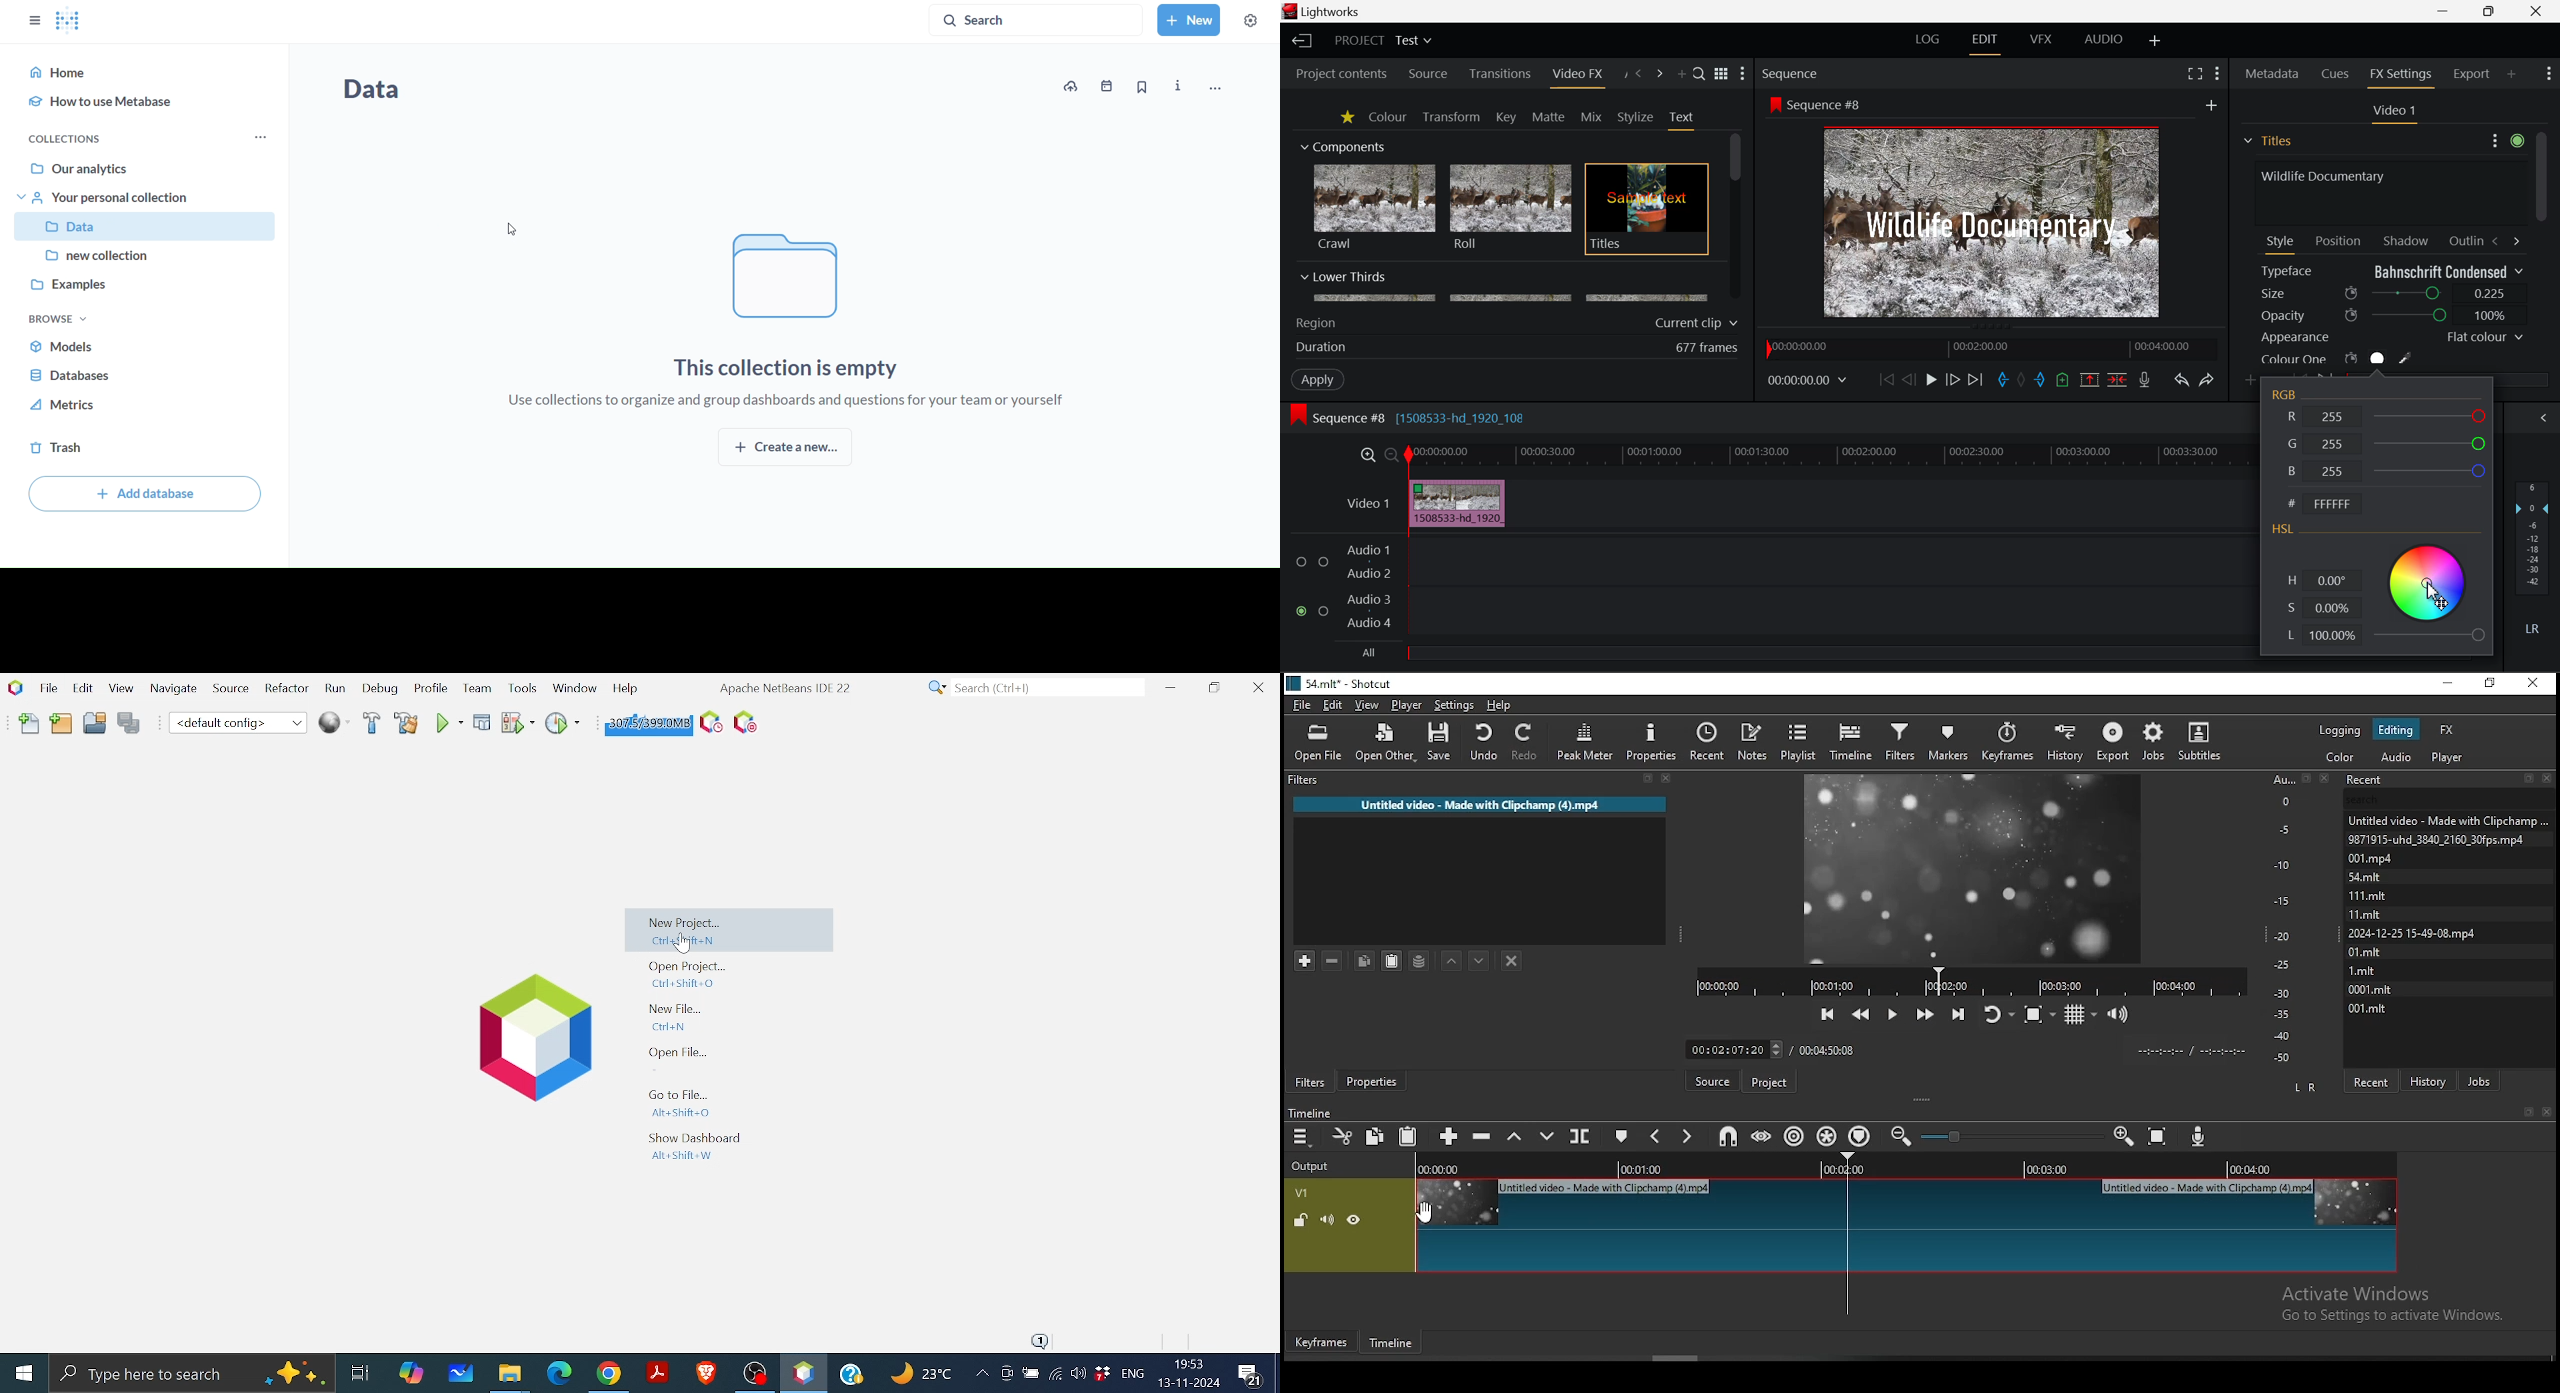  What do you see at coordinates (1547, 117) in the screenshot?
I see `Matte` at bounding box center [1547, 117].